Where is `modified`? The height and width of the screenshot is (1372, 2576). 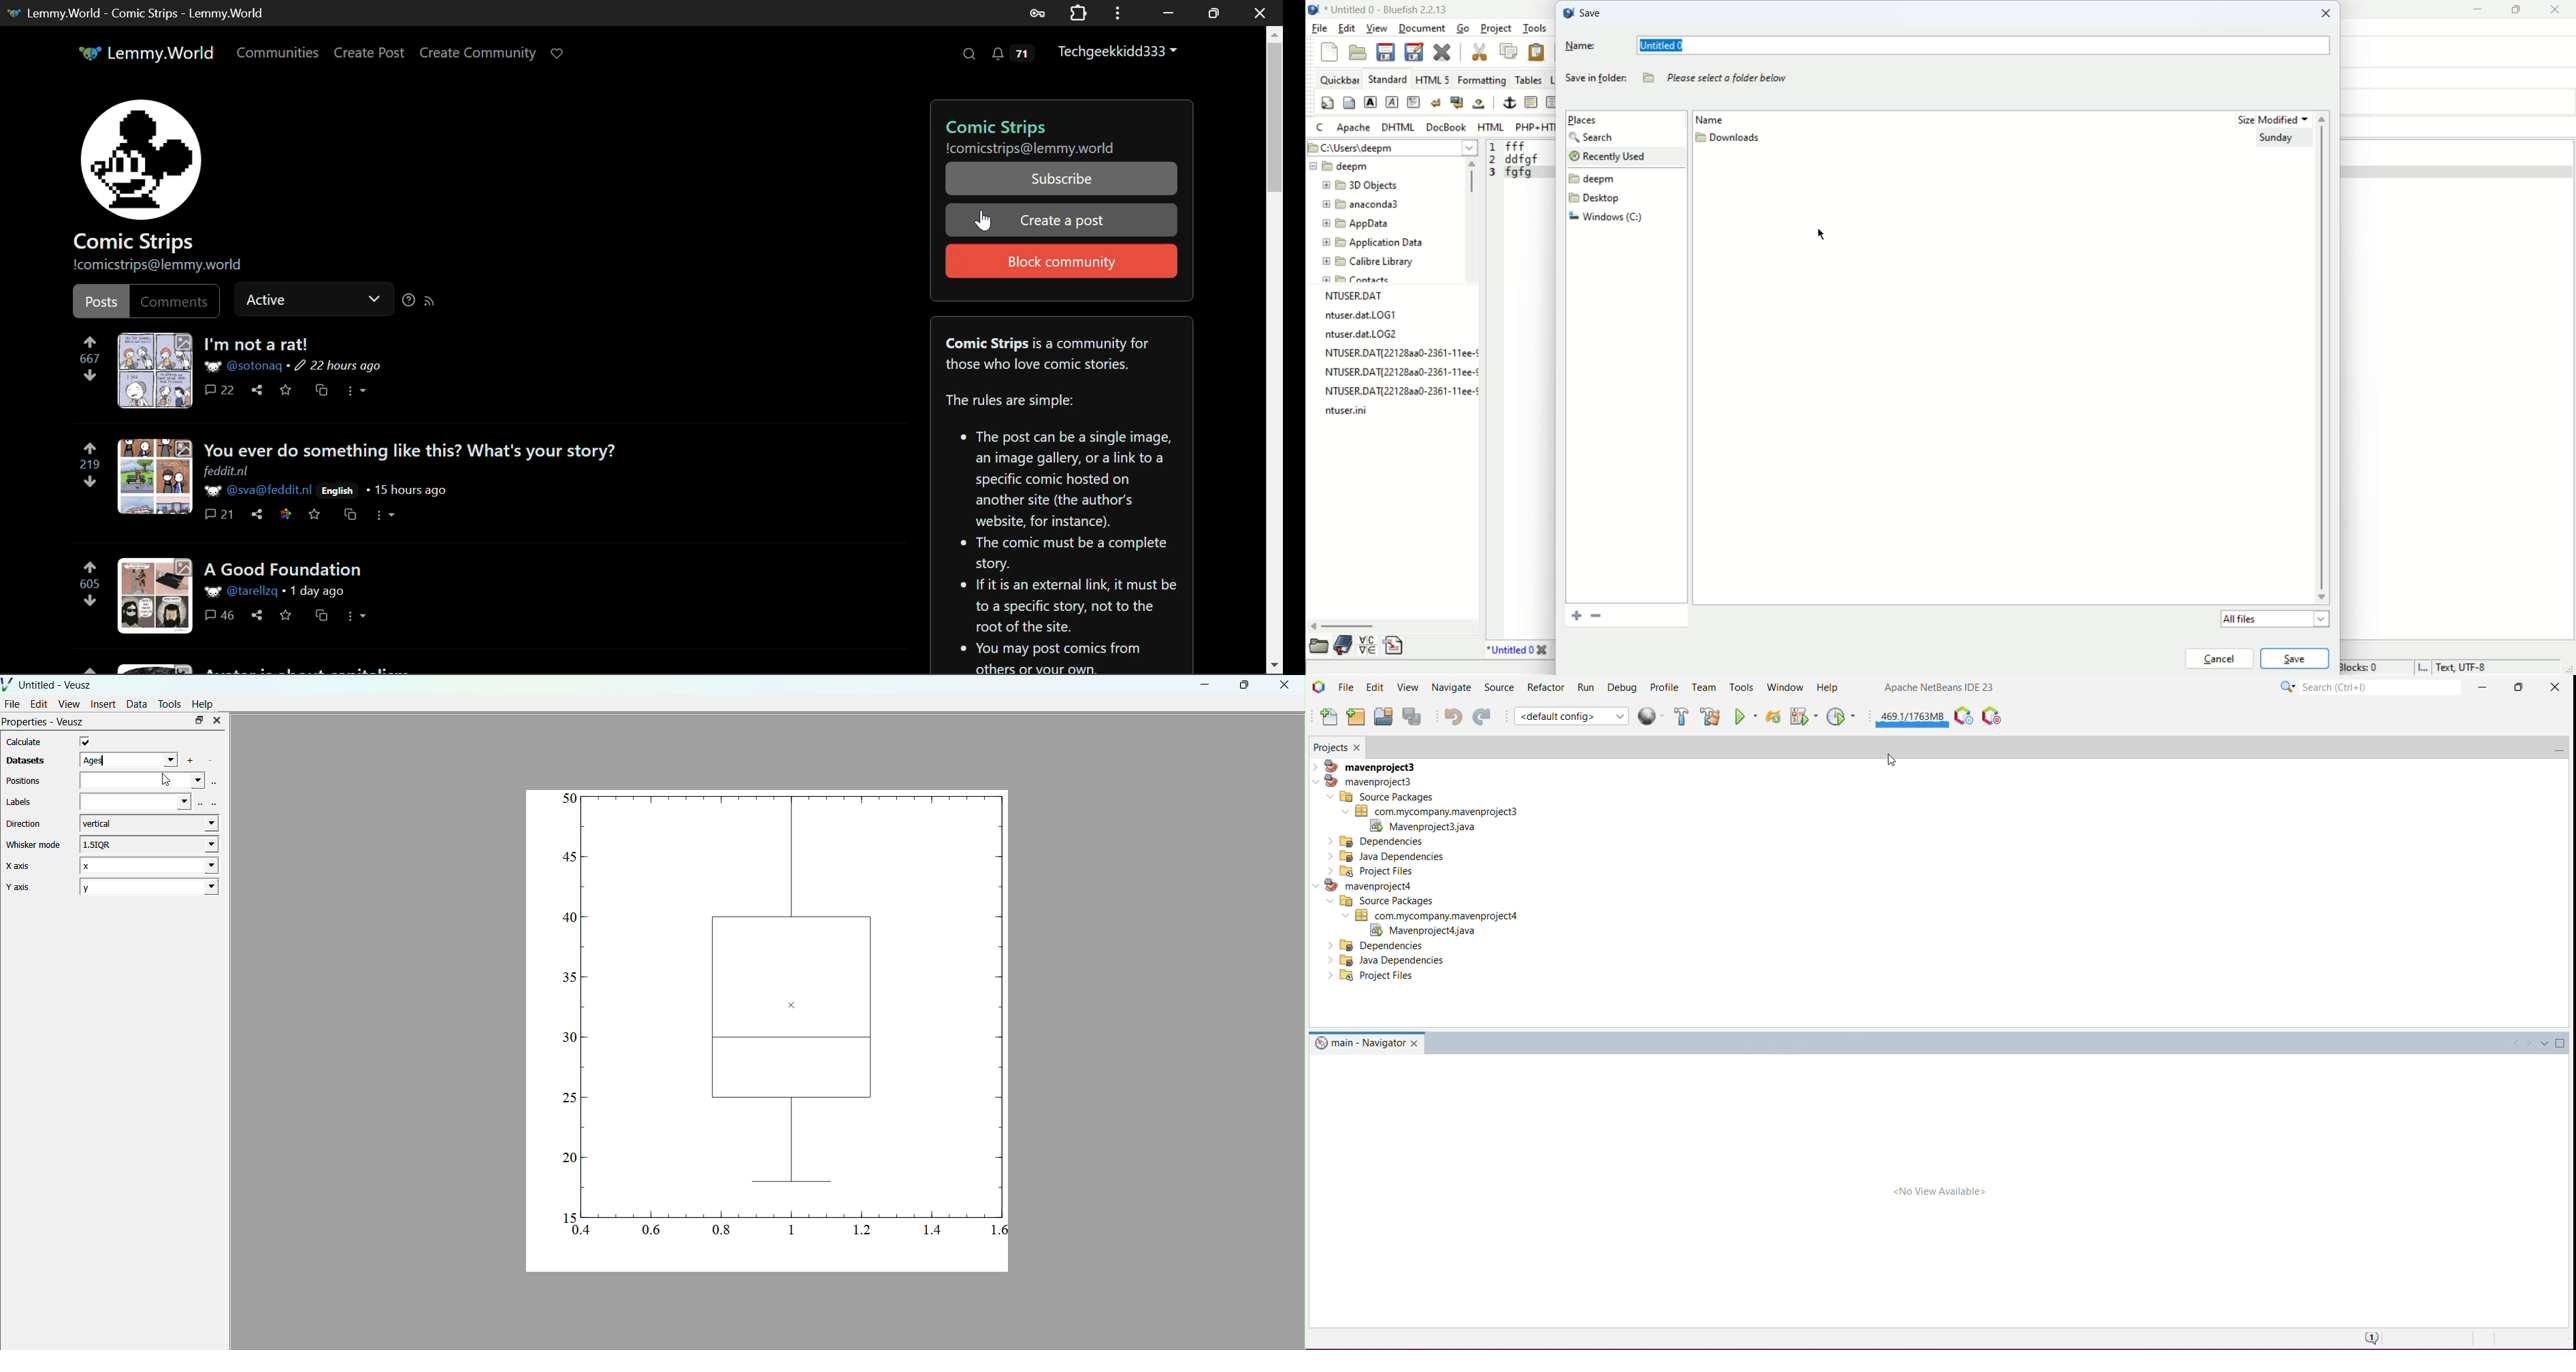 modified is located at coordinates (2288, 116).